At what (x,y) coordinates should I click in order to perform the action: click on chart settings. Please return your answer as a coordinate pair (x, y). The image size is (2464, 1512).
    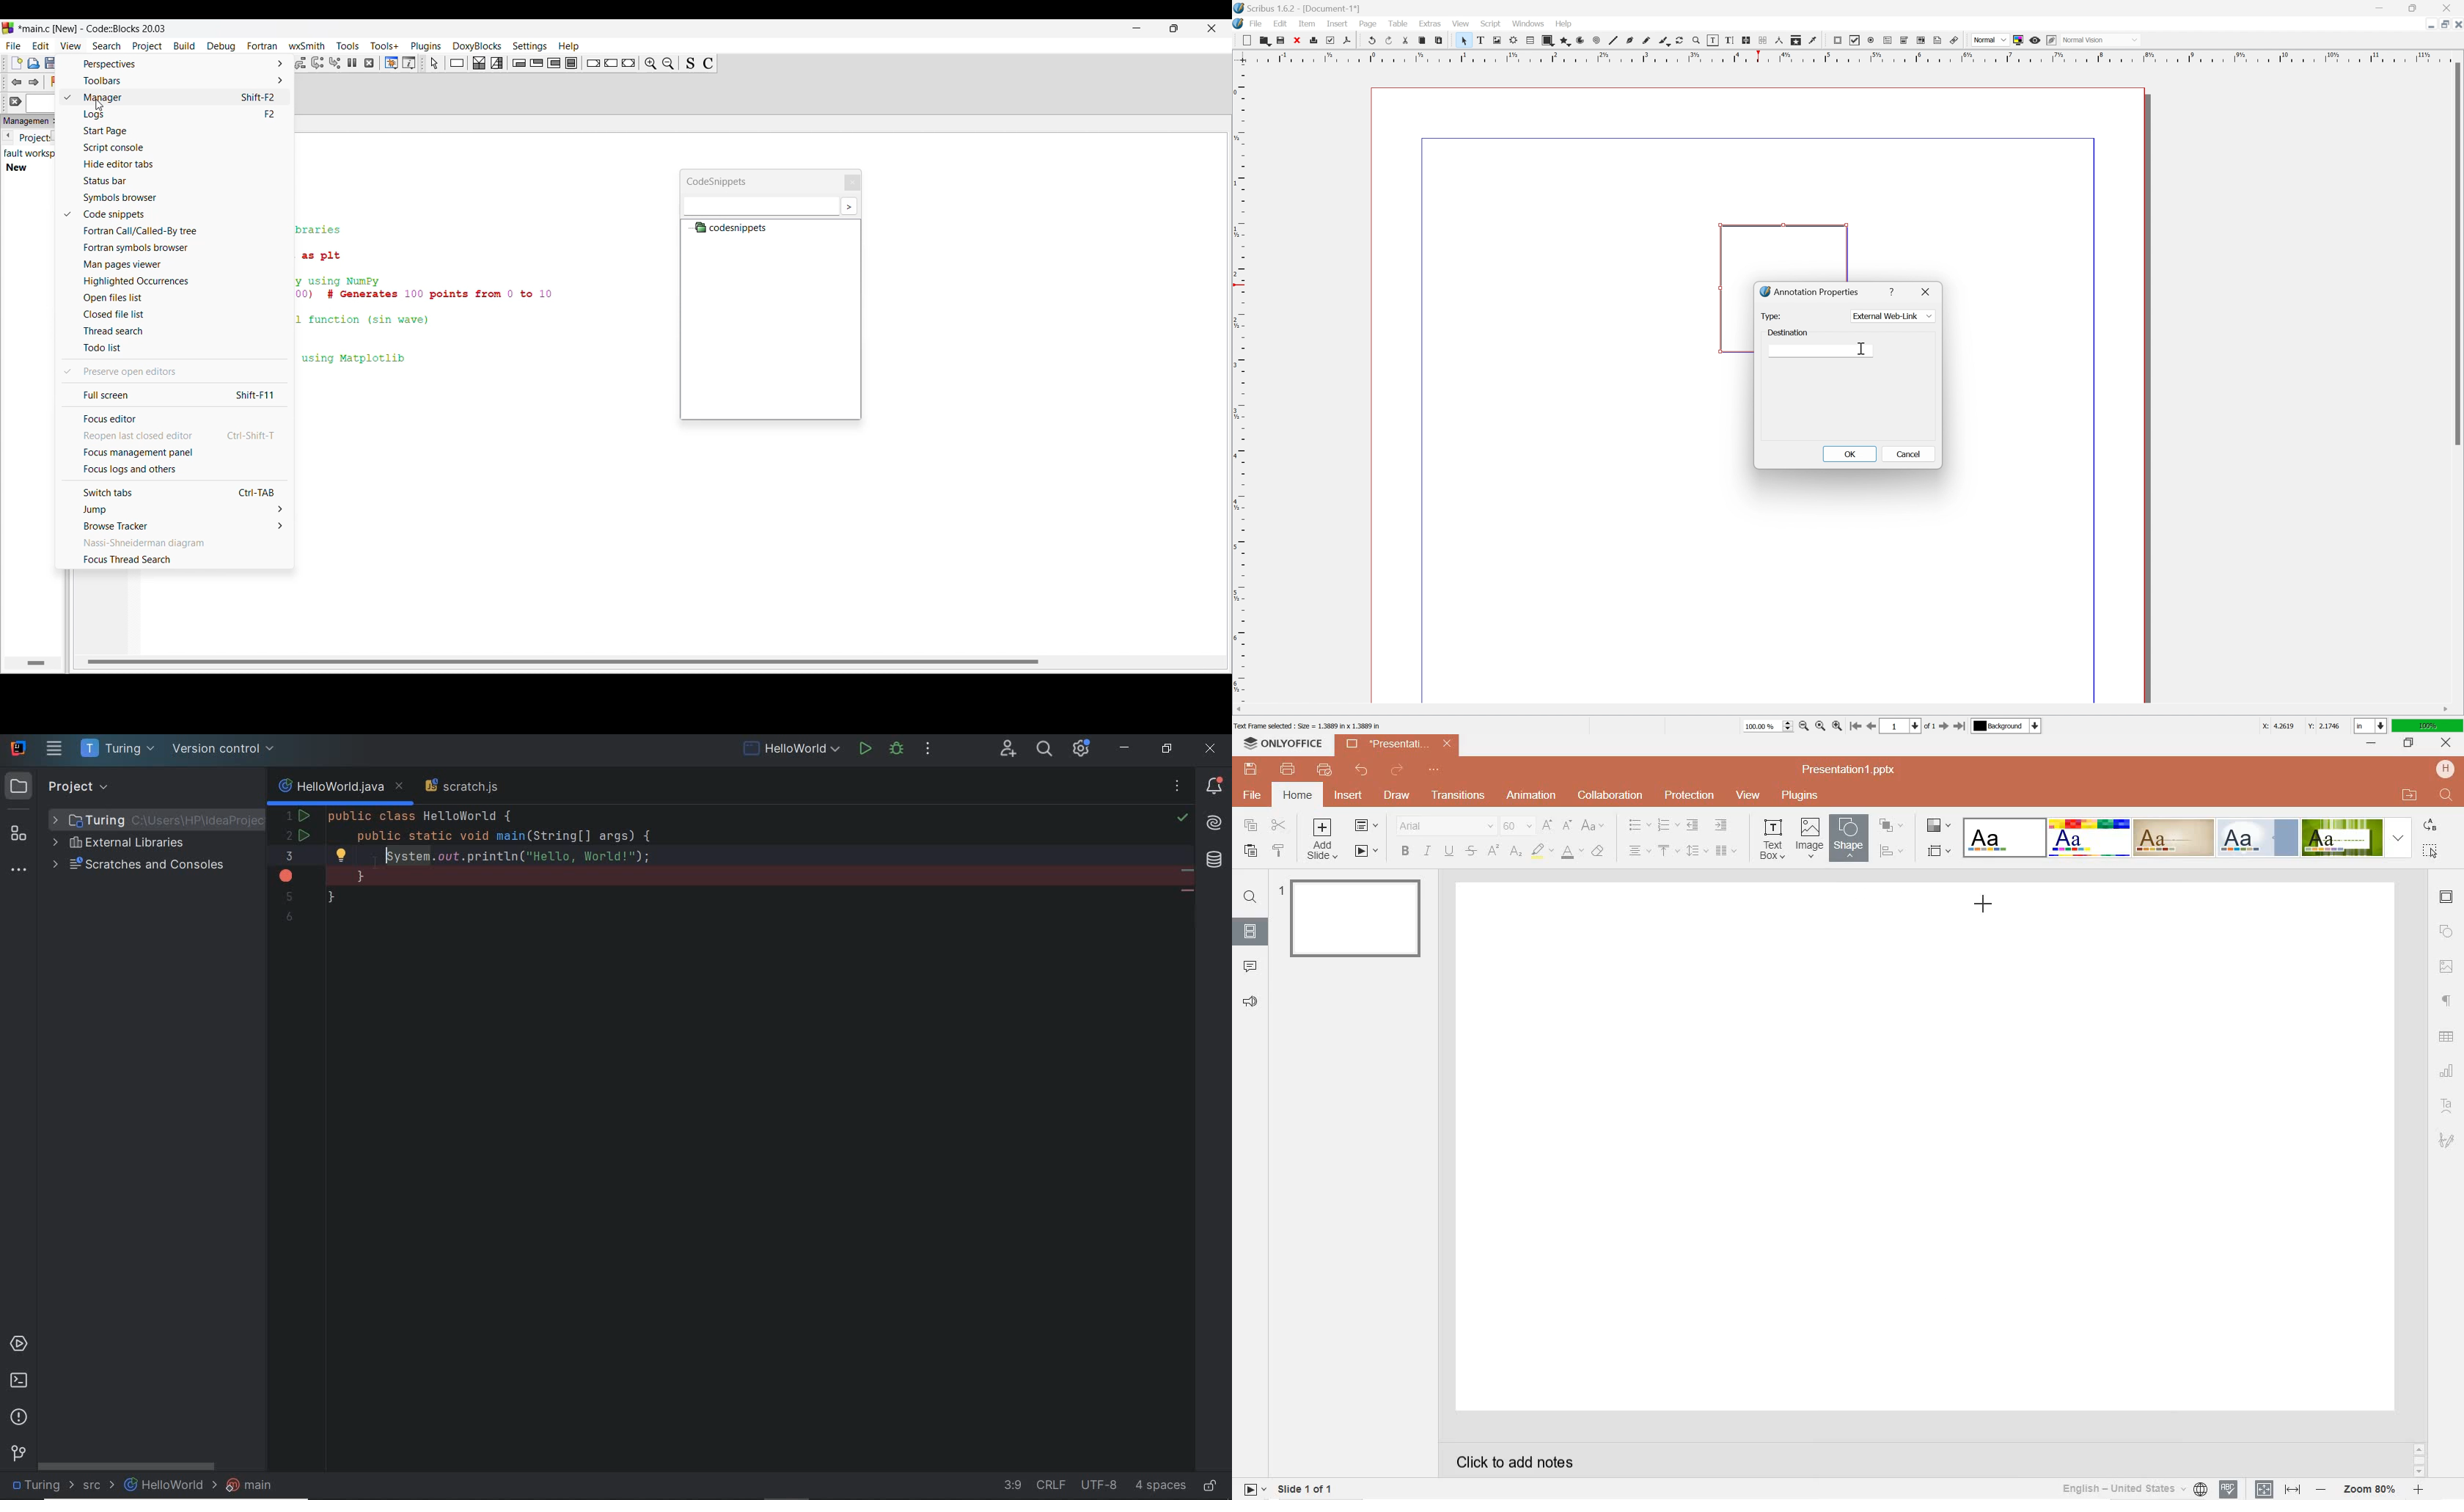
    Looking at the image, I should click on (2448, 1071).